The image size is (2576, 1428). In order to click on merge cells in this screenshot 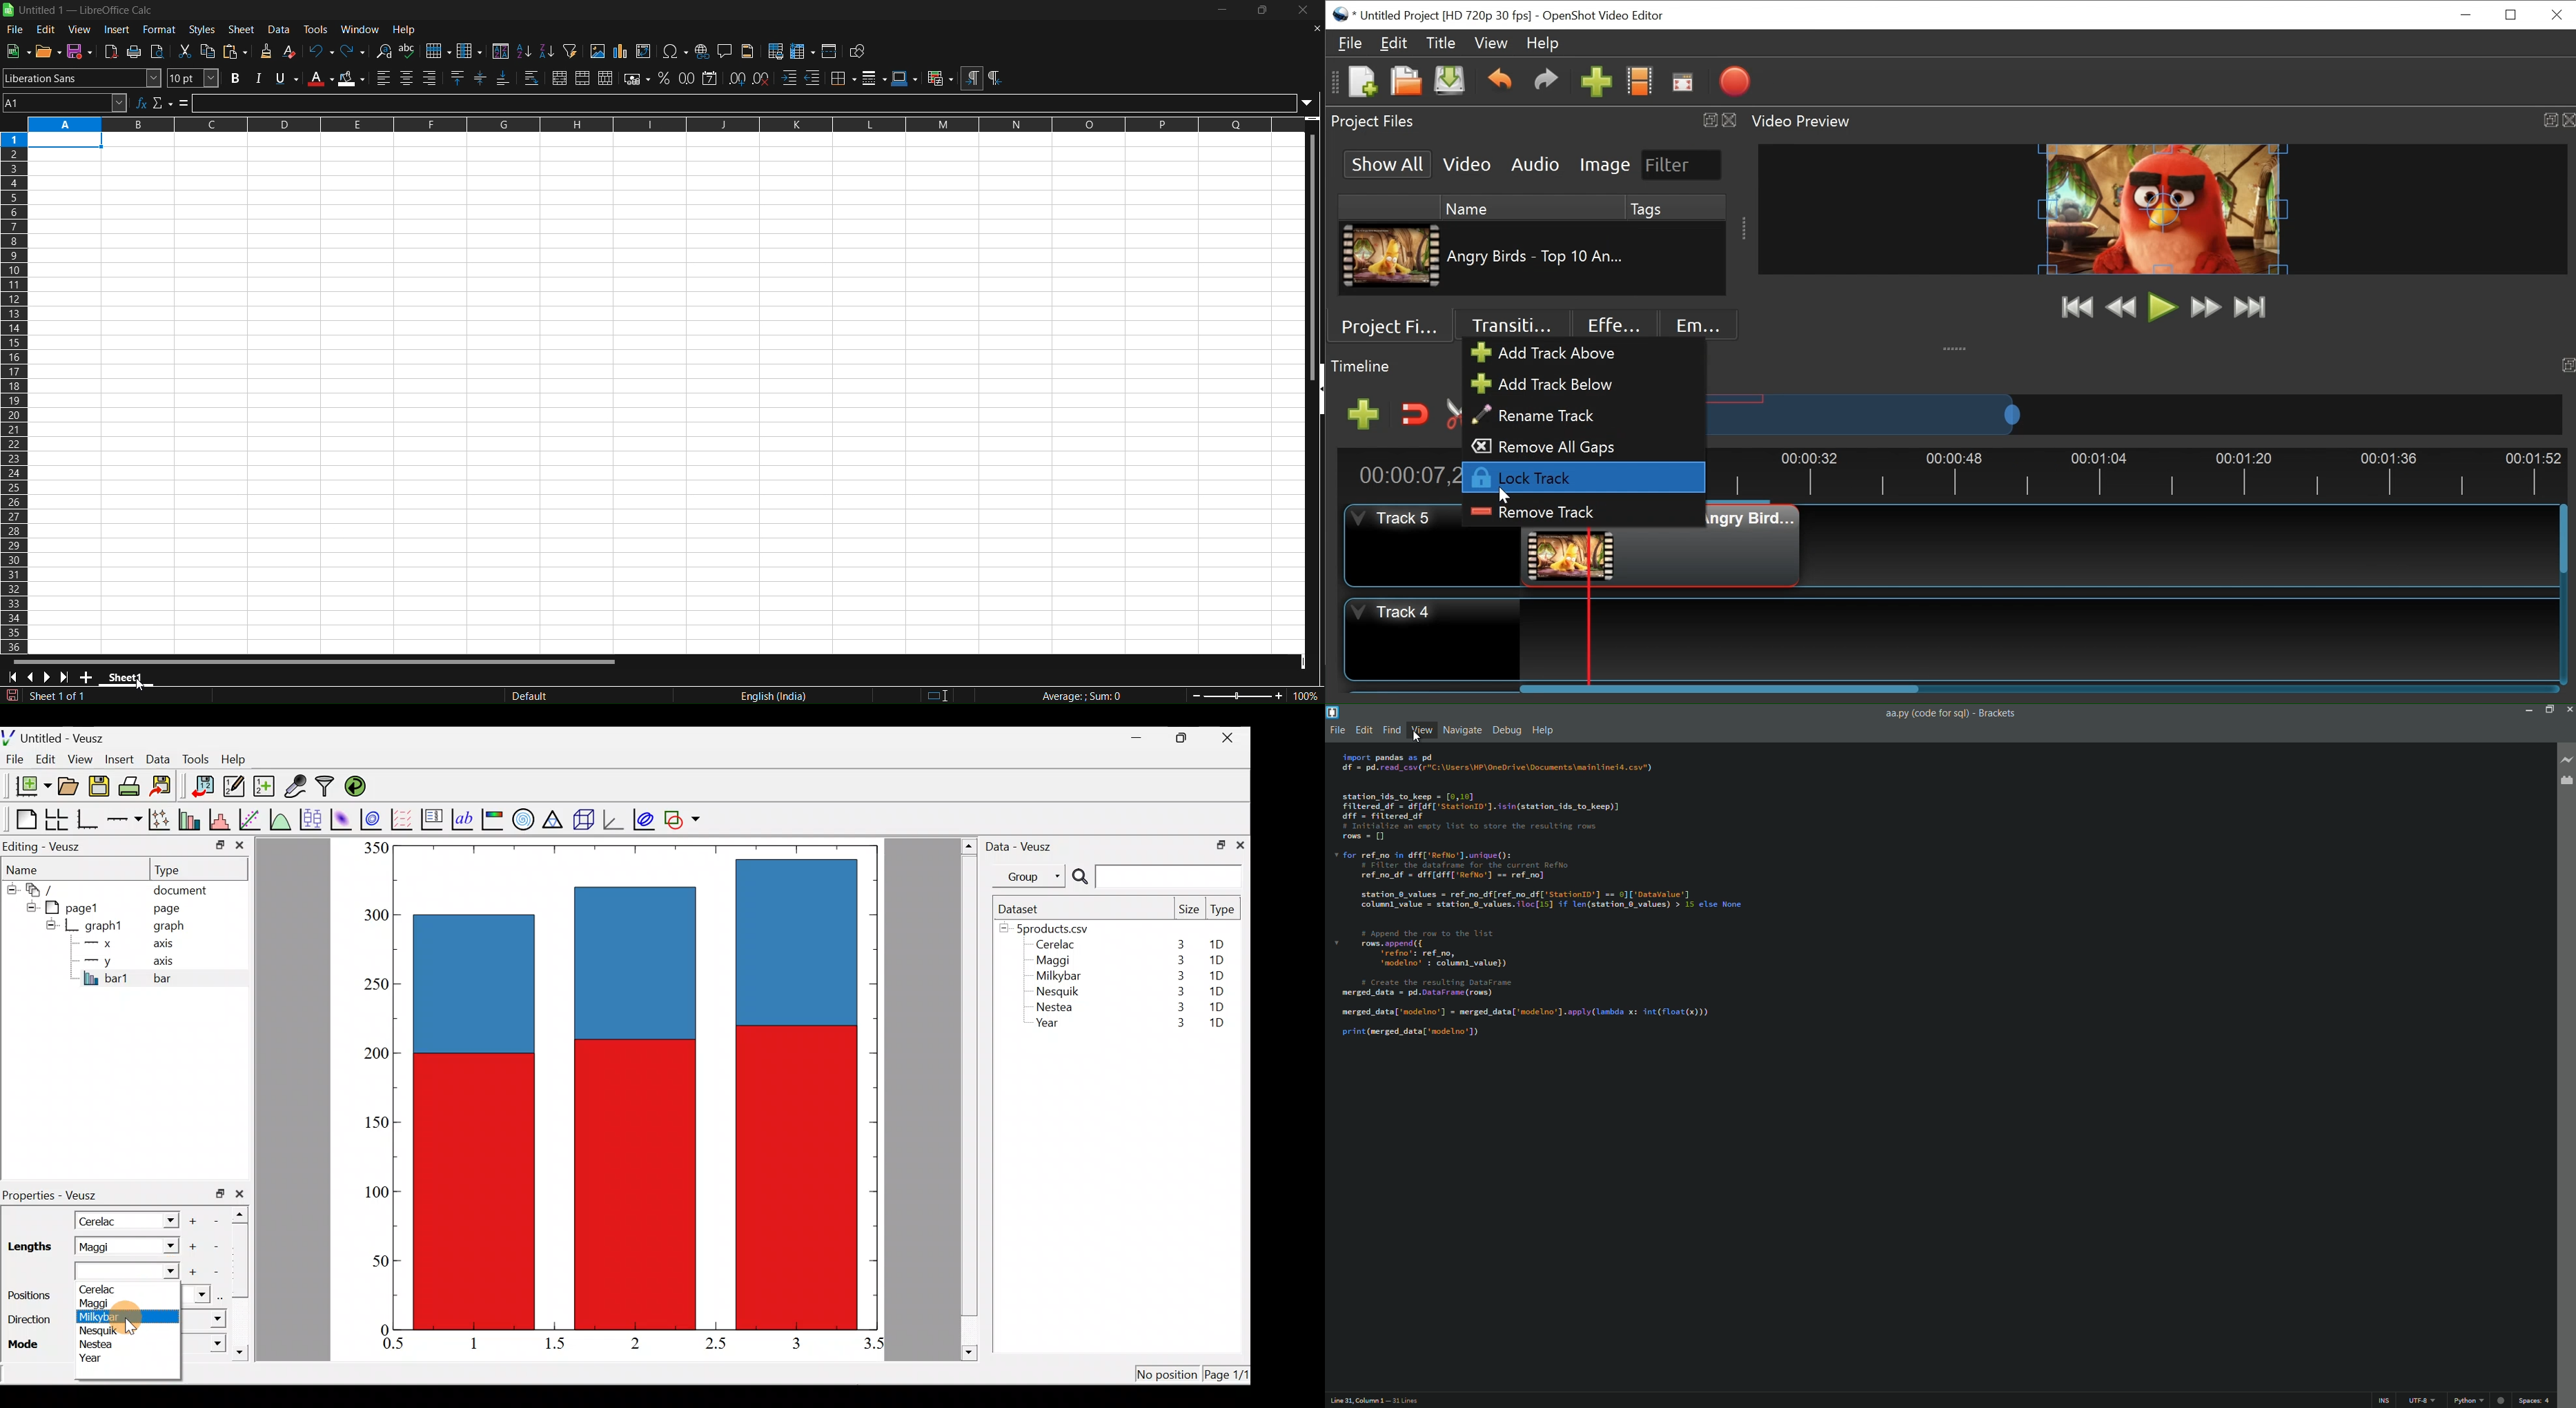, I will do `click(583, 79)`.